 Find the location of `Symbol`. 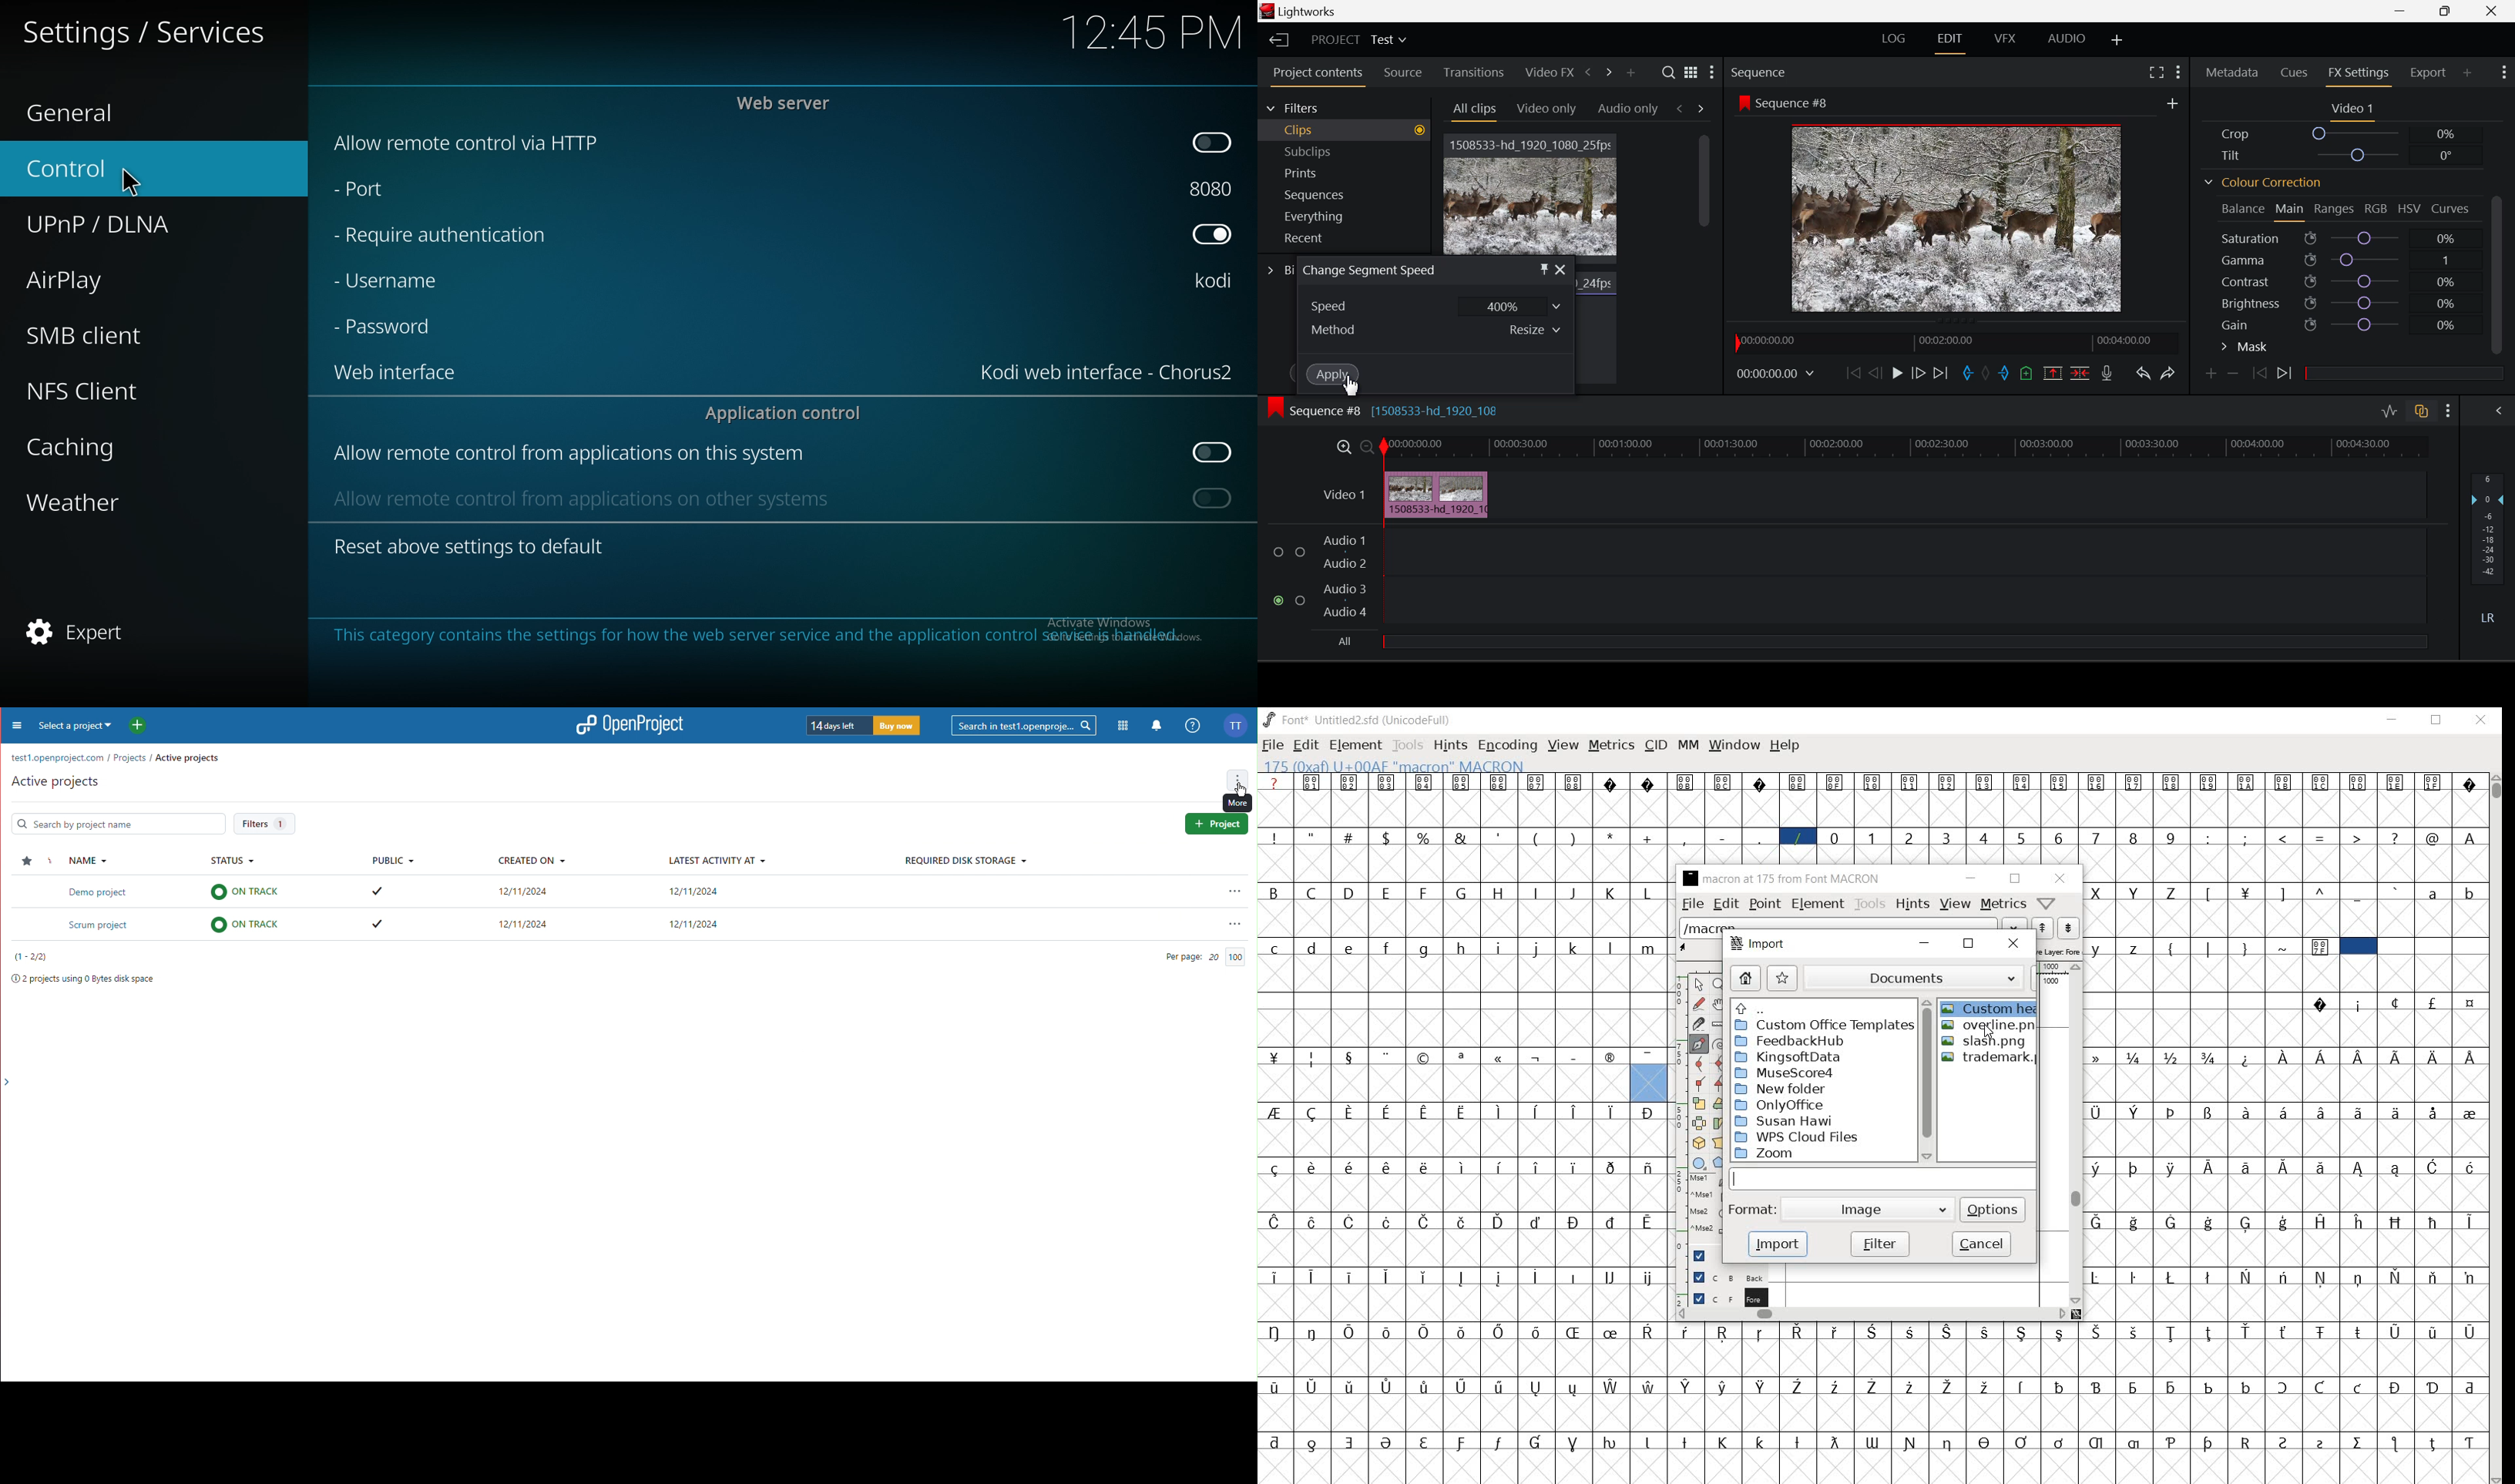

Symbol is located at coordinates (1275, 1441).